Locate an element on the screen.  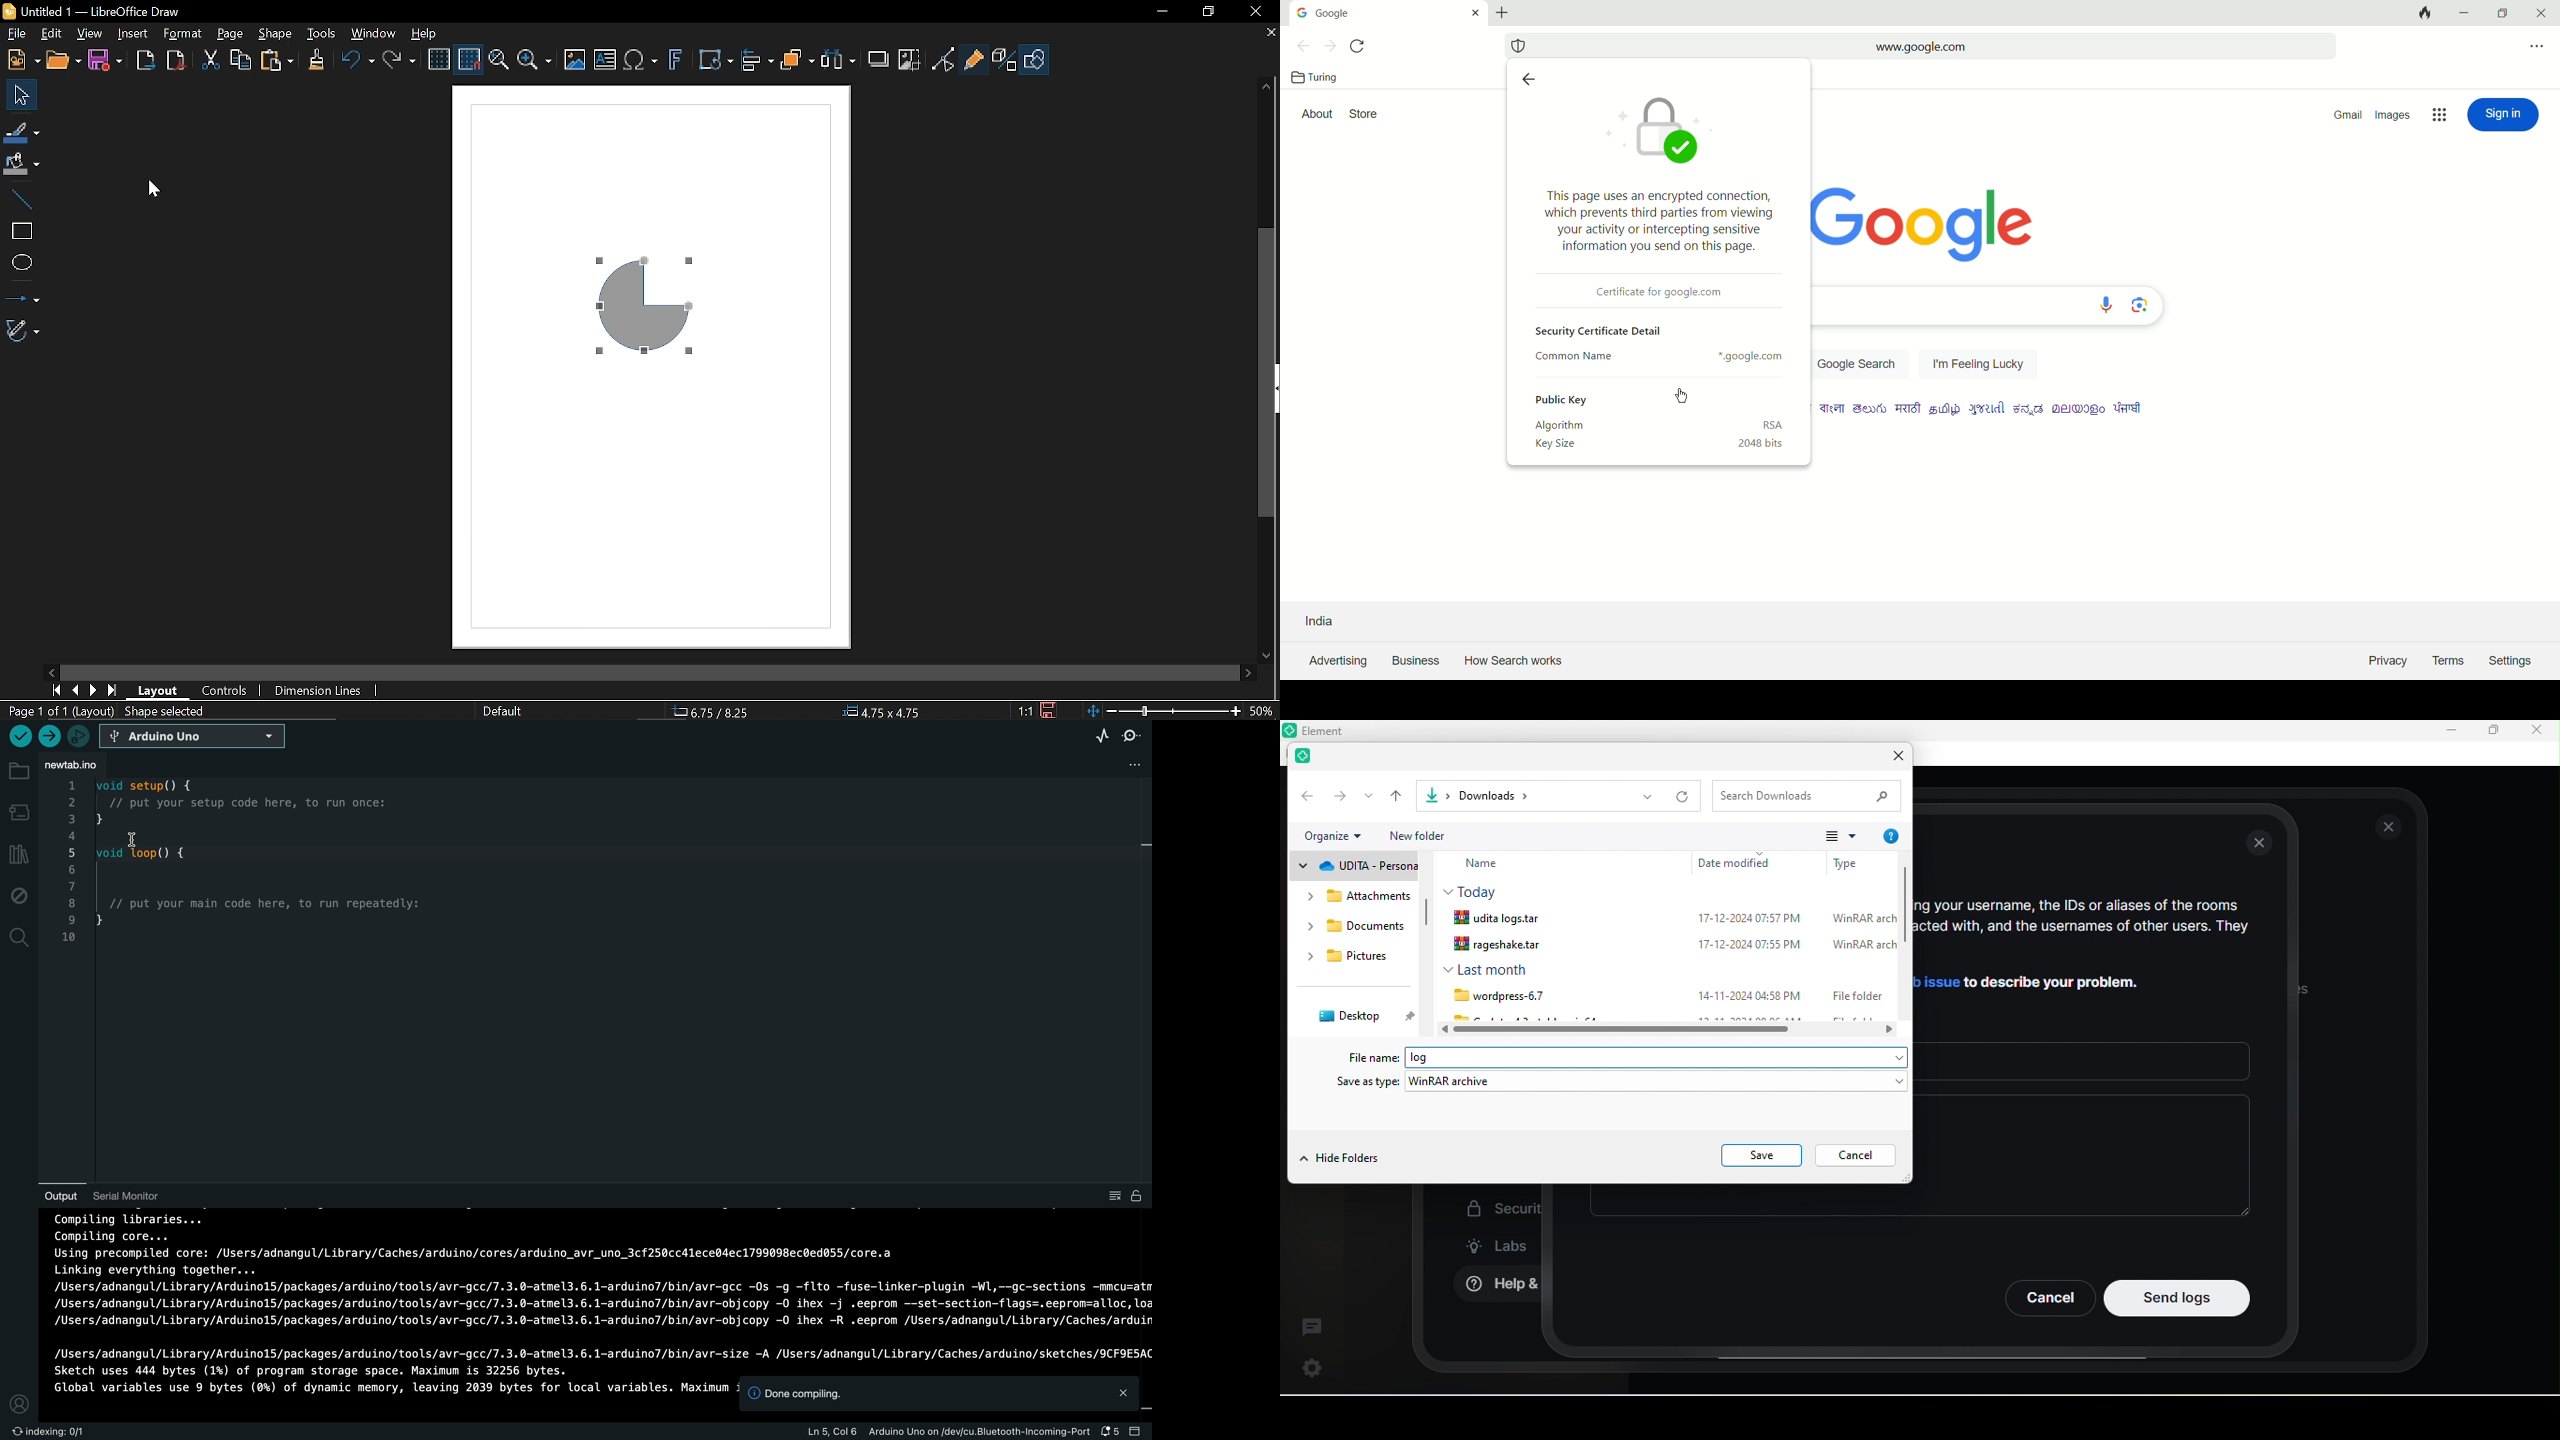
language is located at coordinates (1911, 409).